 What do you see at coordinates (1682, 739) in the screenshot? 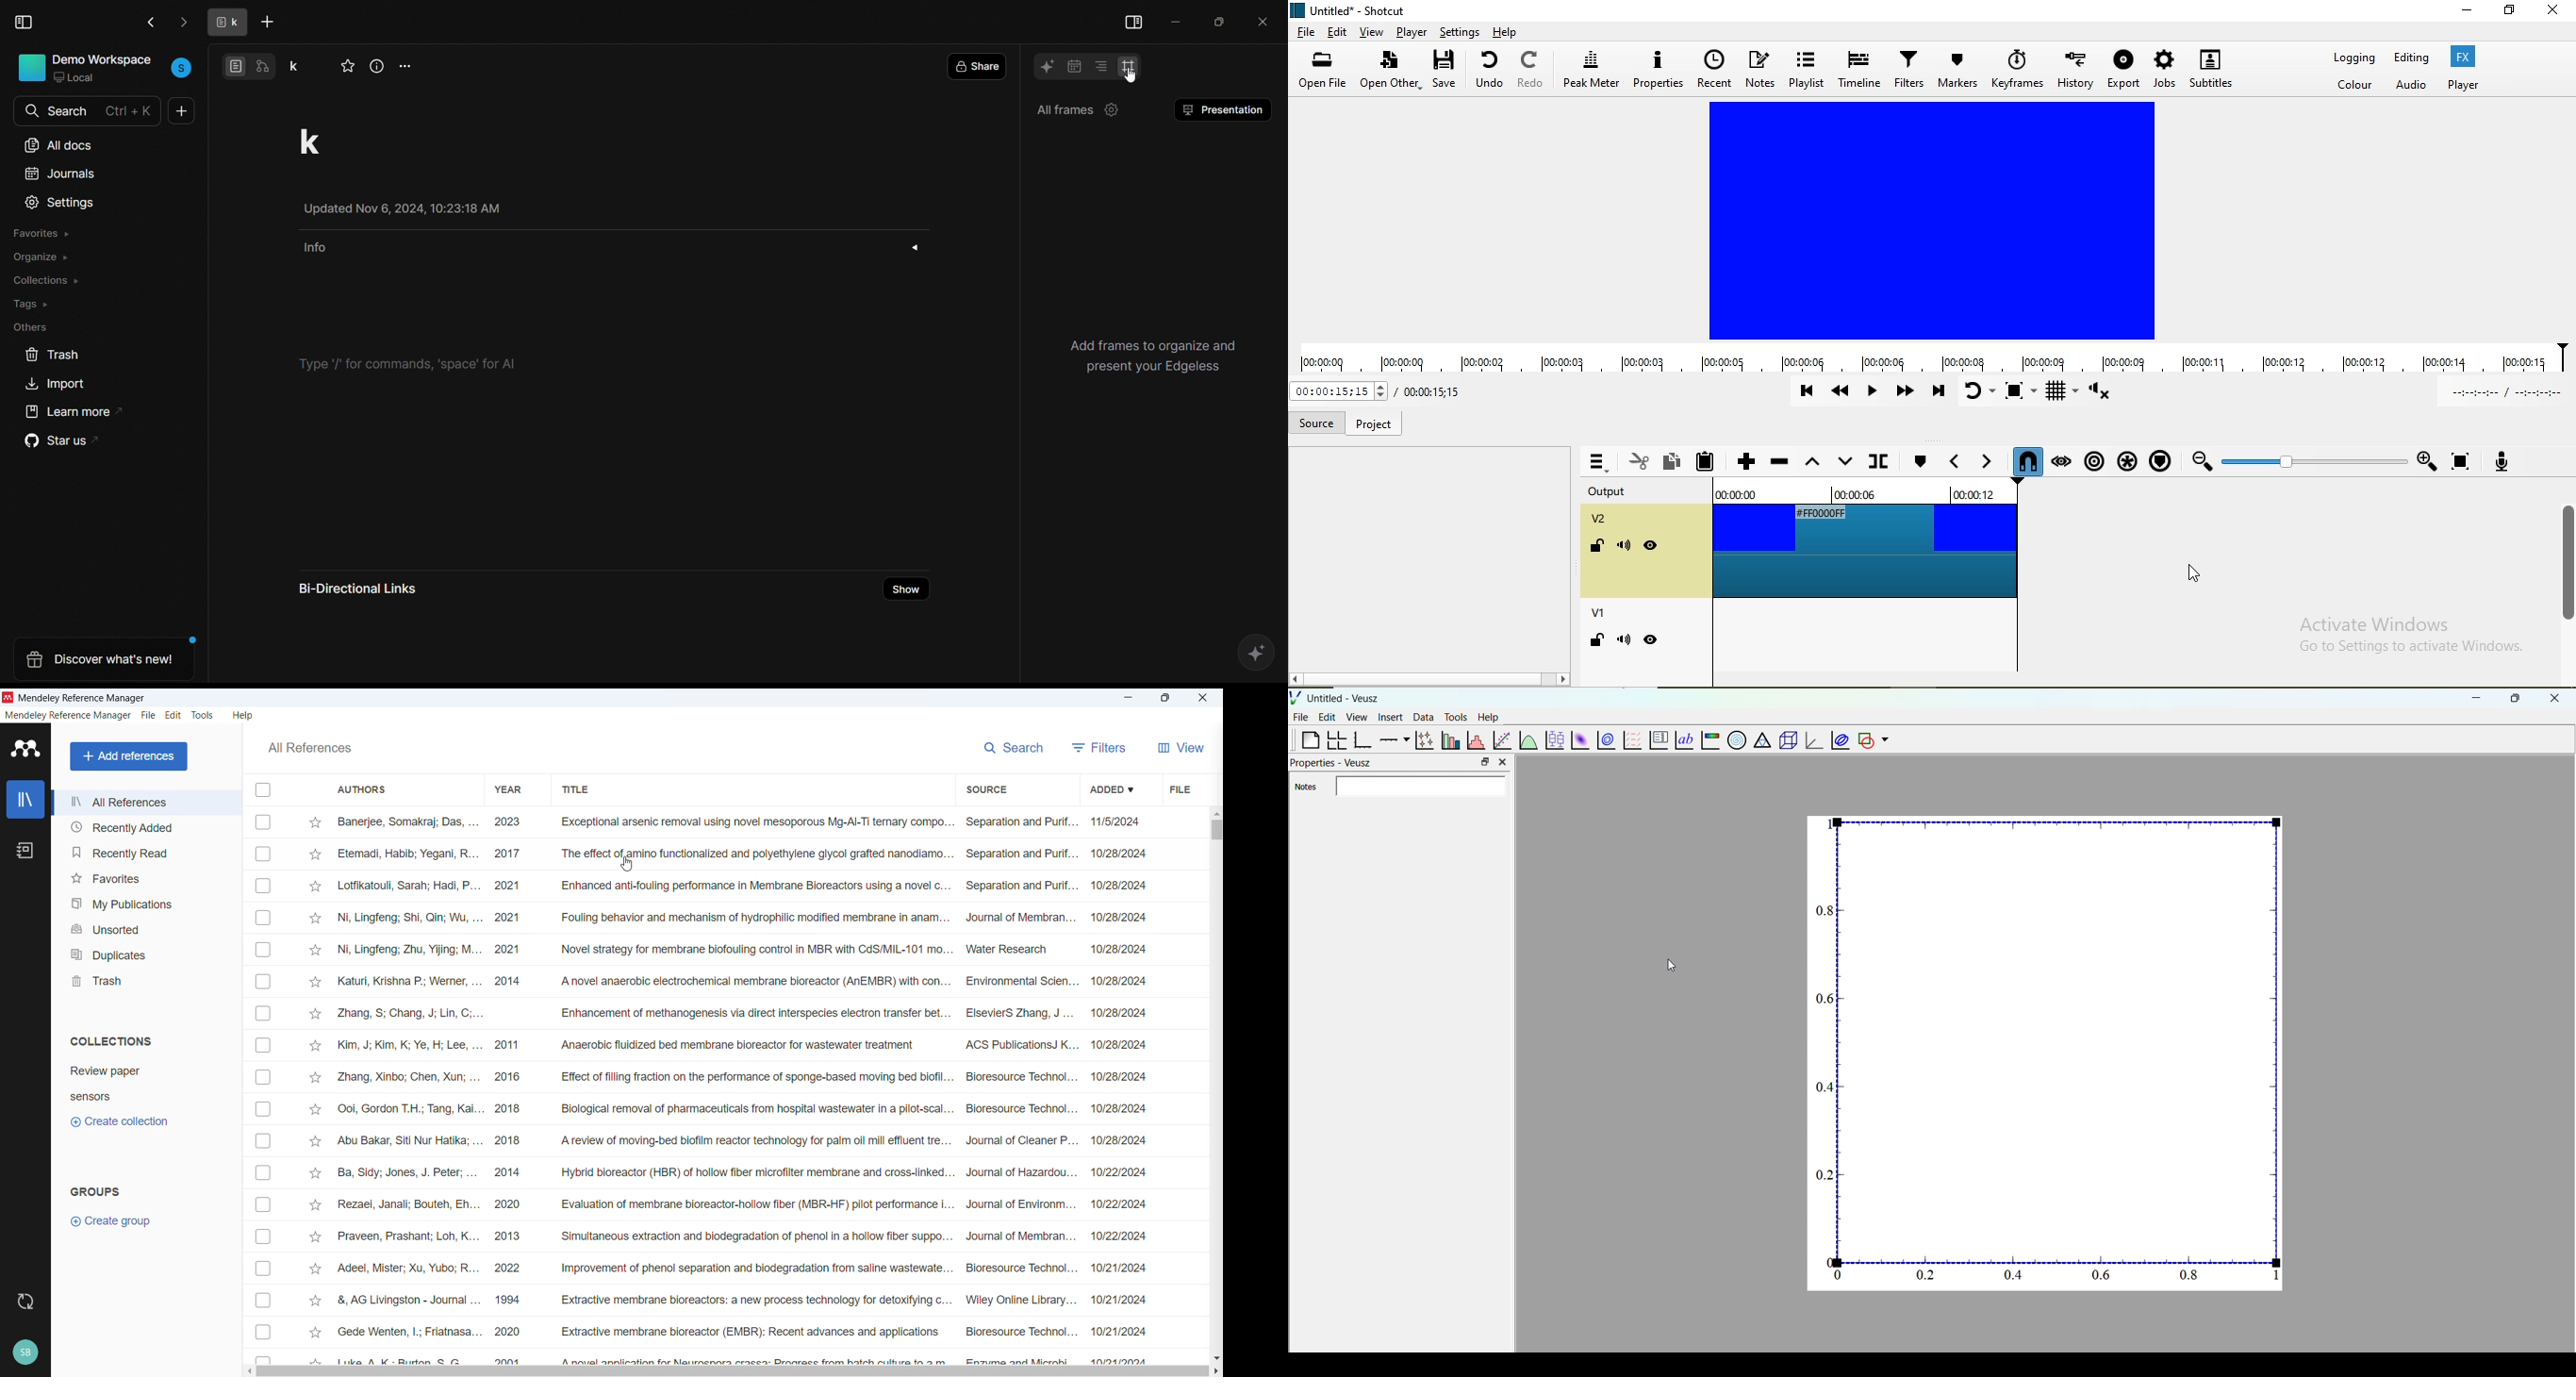
I see `text label` at bounding box center [1682, 739].